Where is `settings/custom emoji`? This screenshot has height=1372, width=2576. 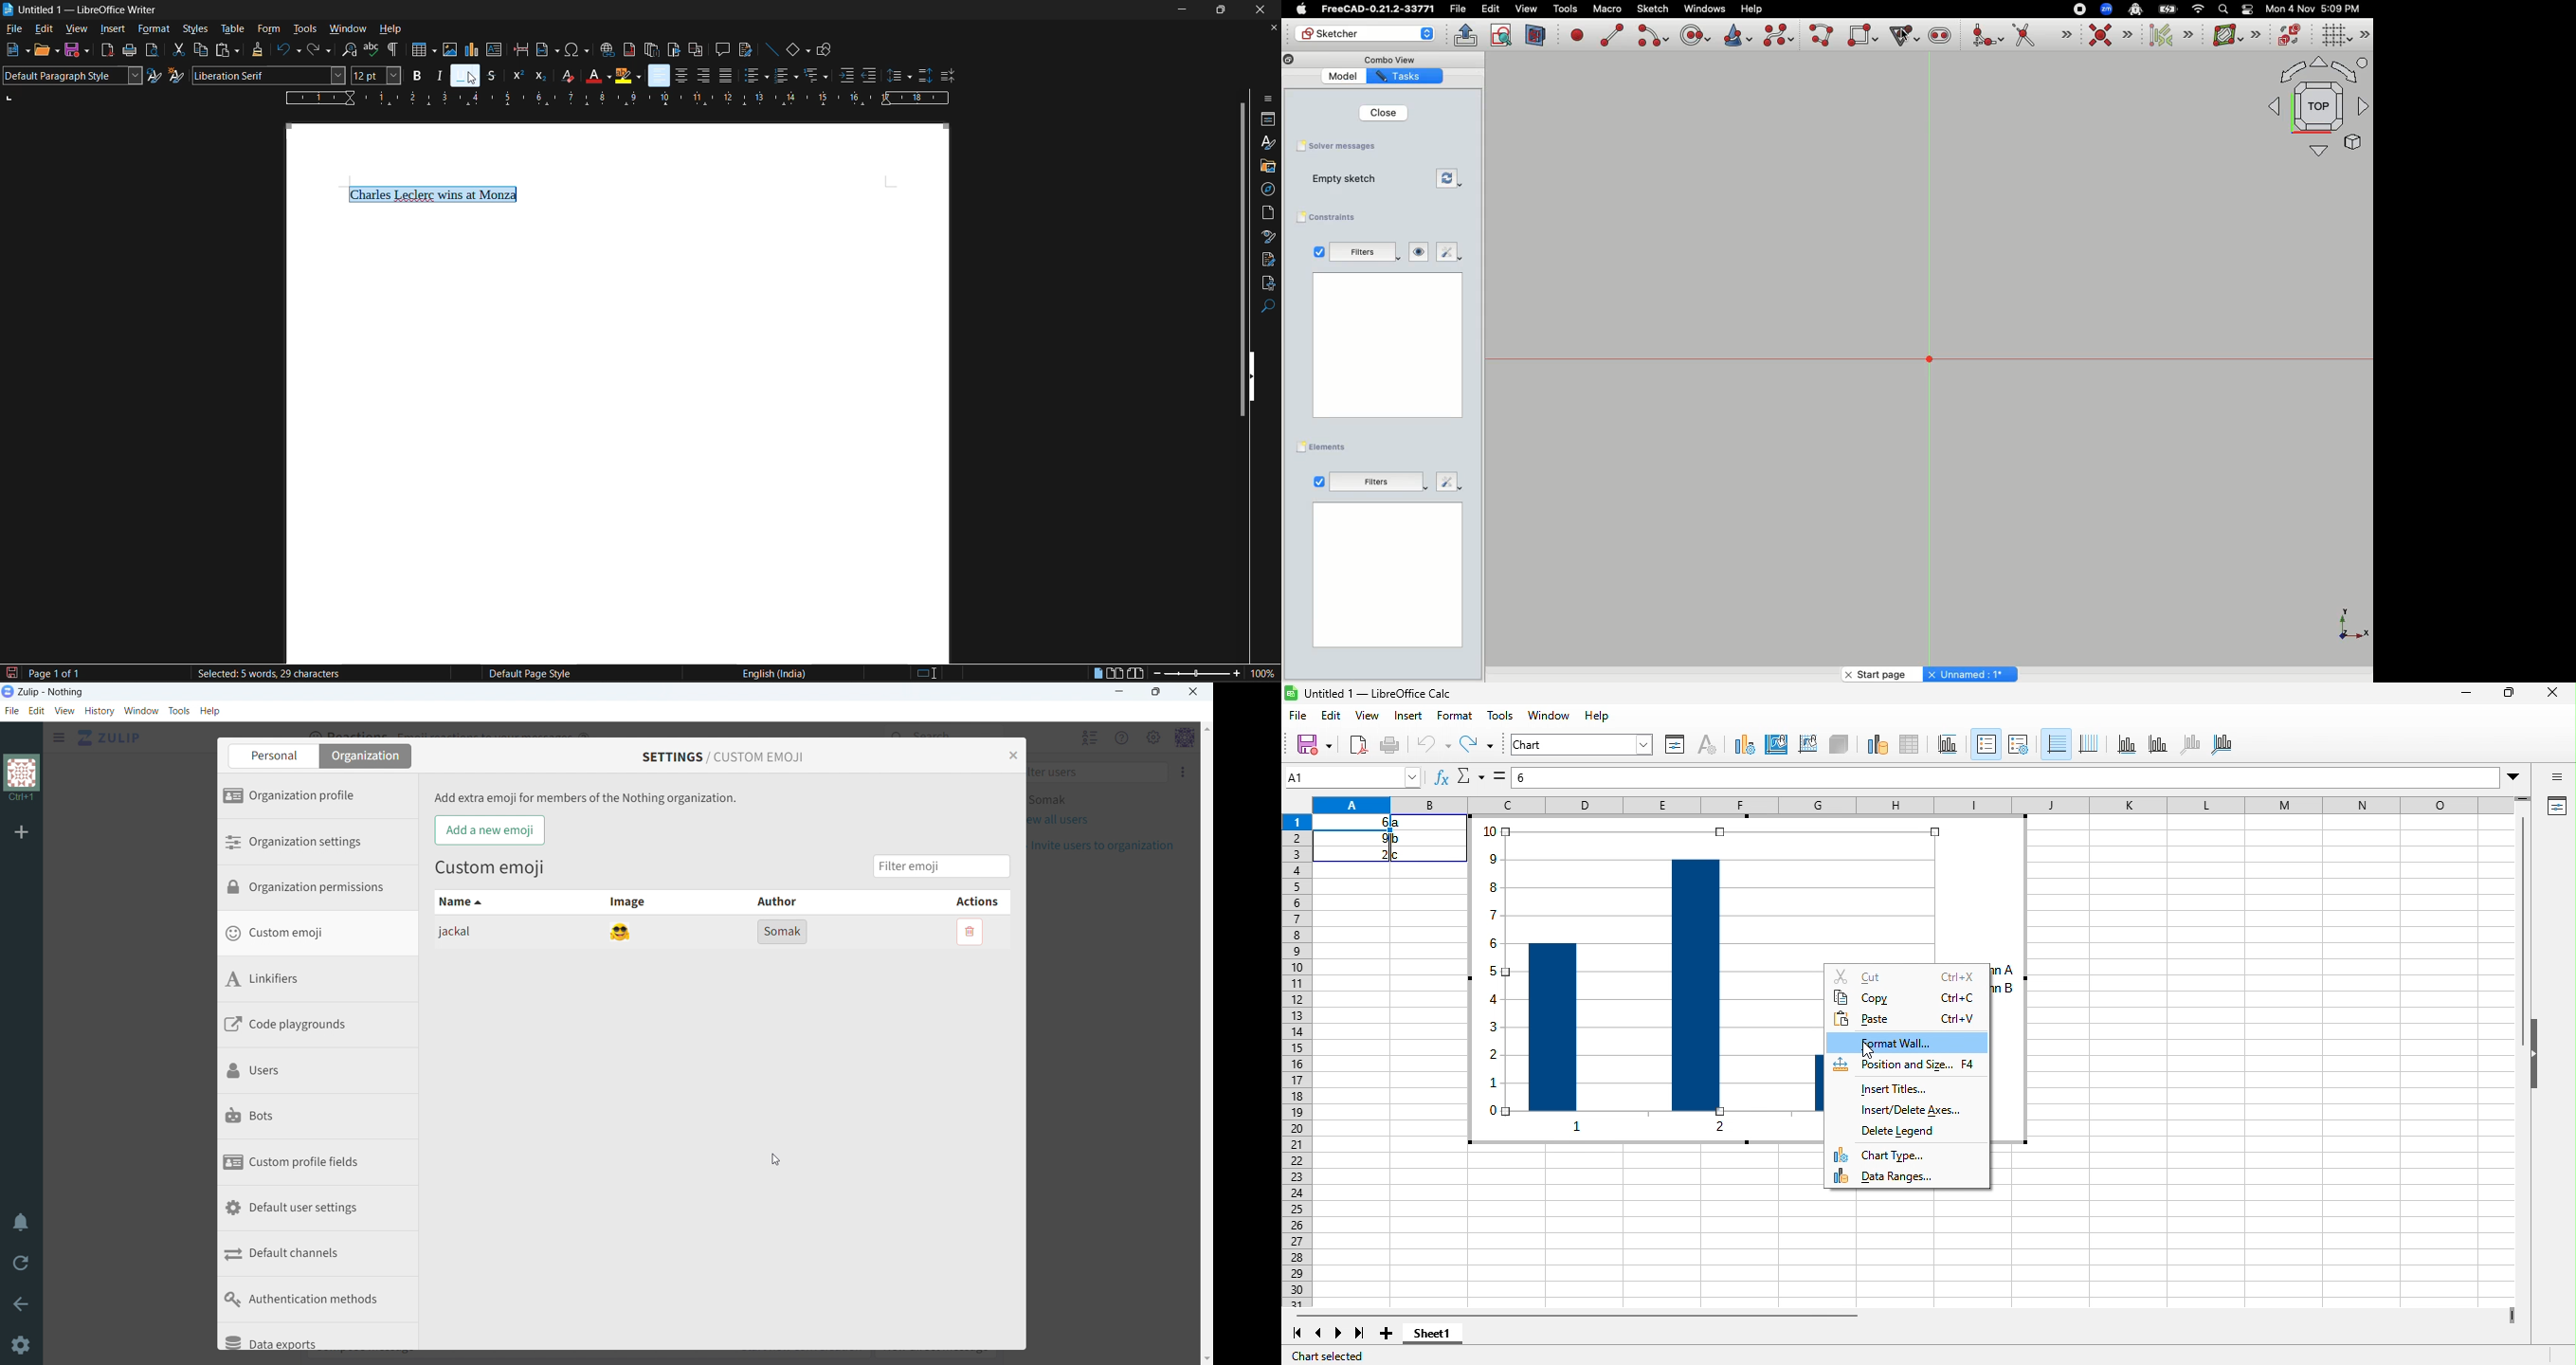
settings/custom emoji is located at coordinates (730, 756).